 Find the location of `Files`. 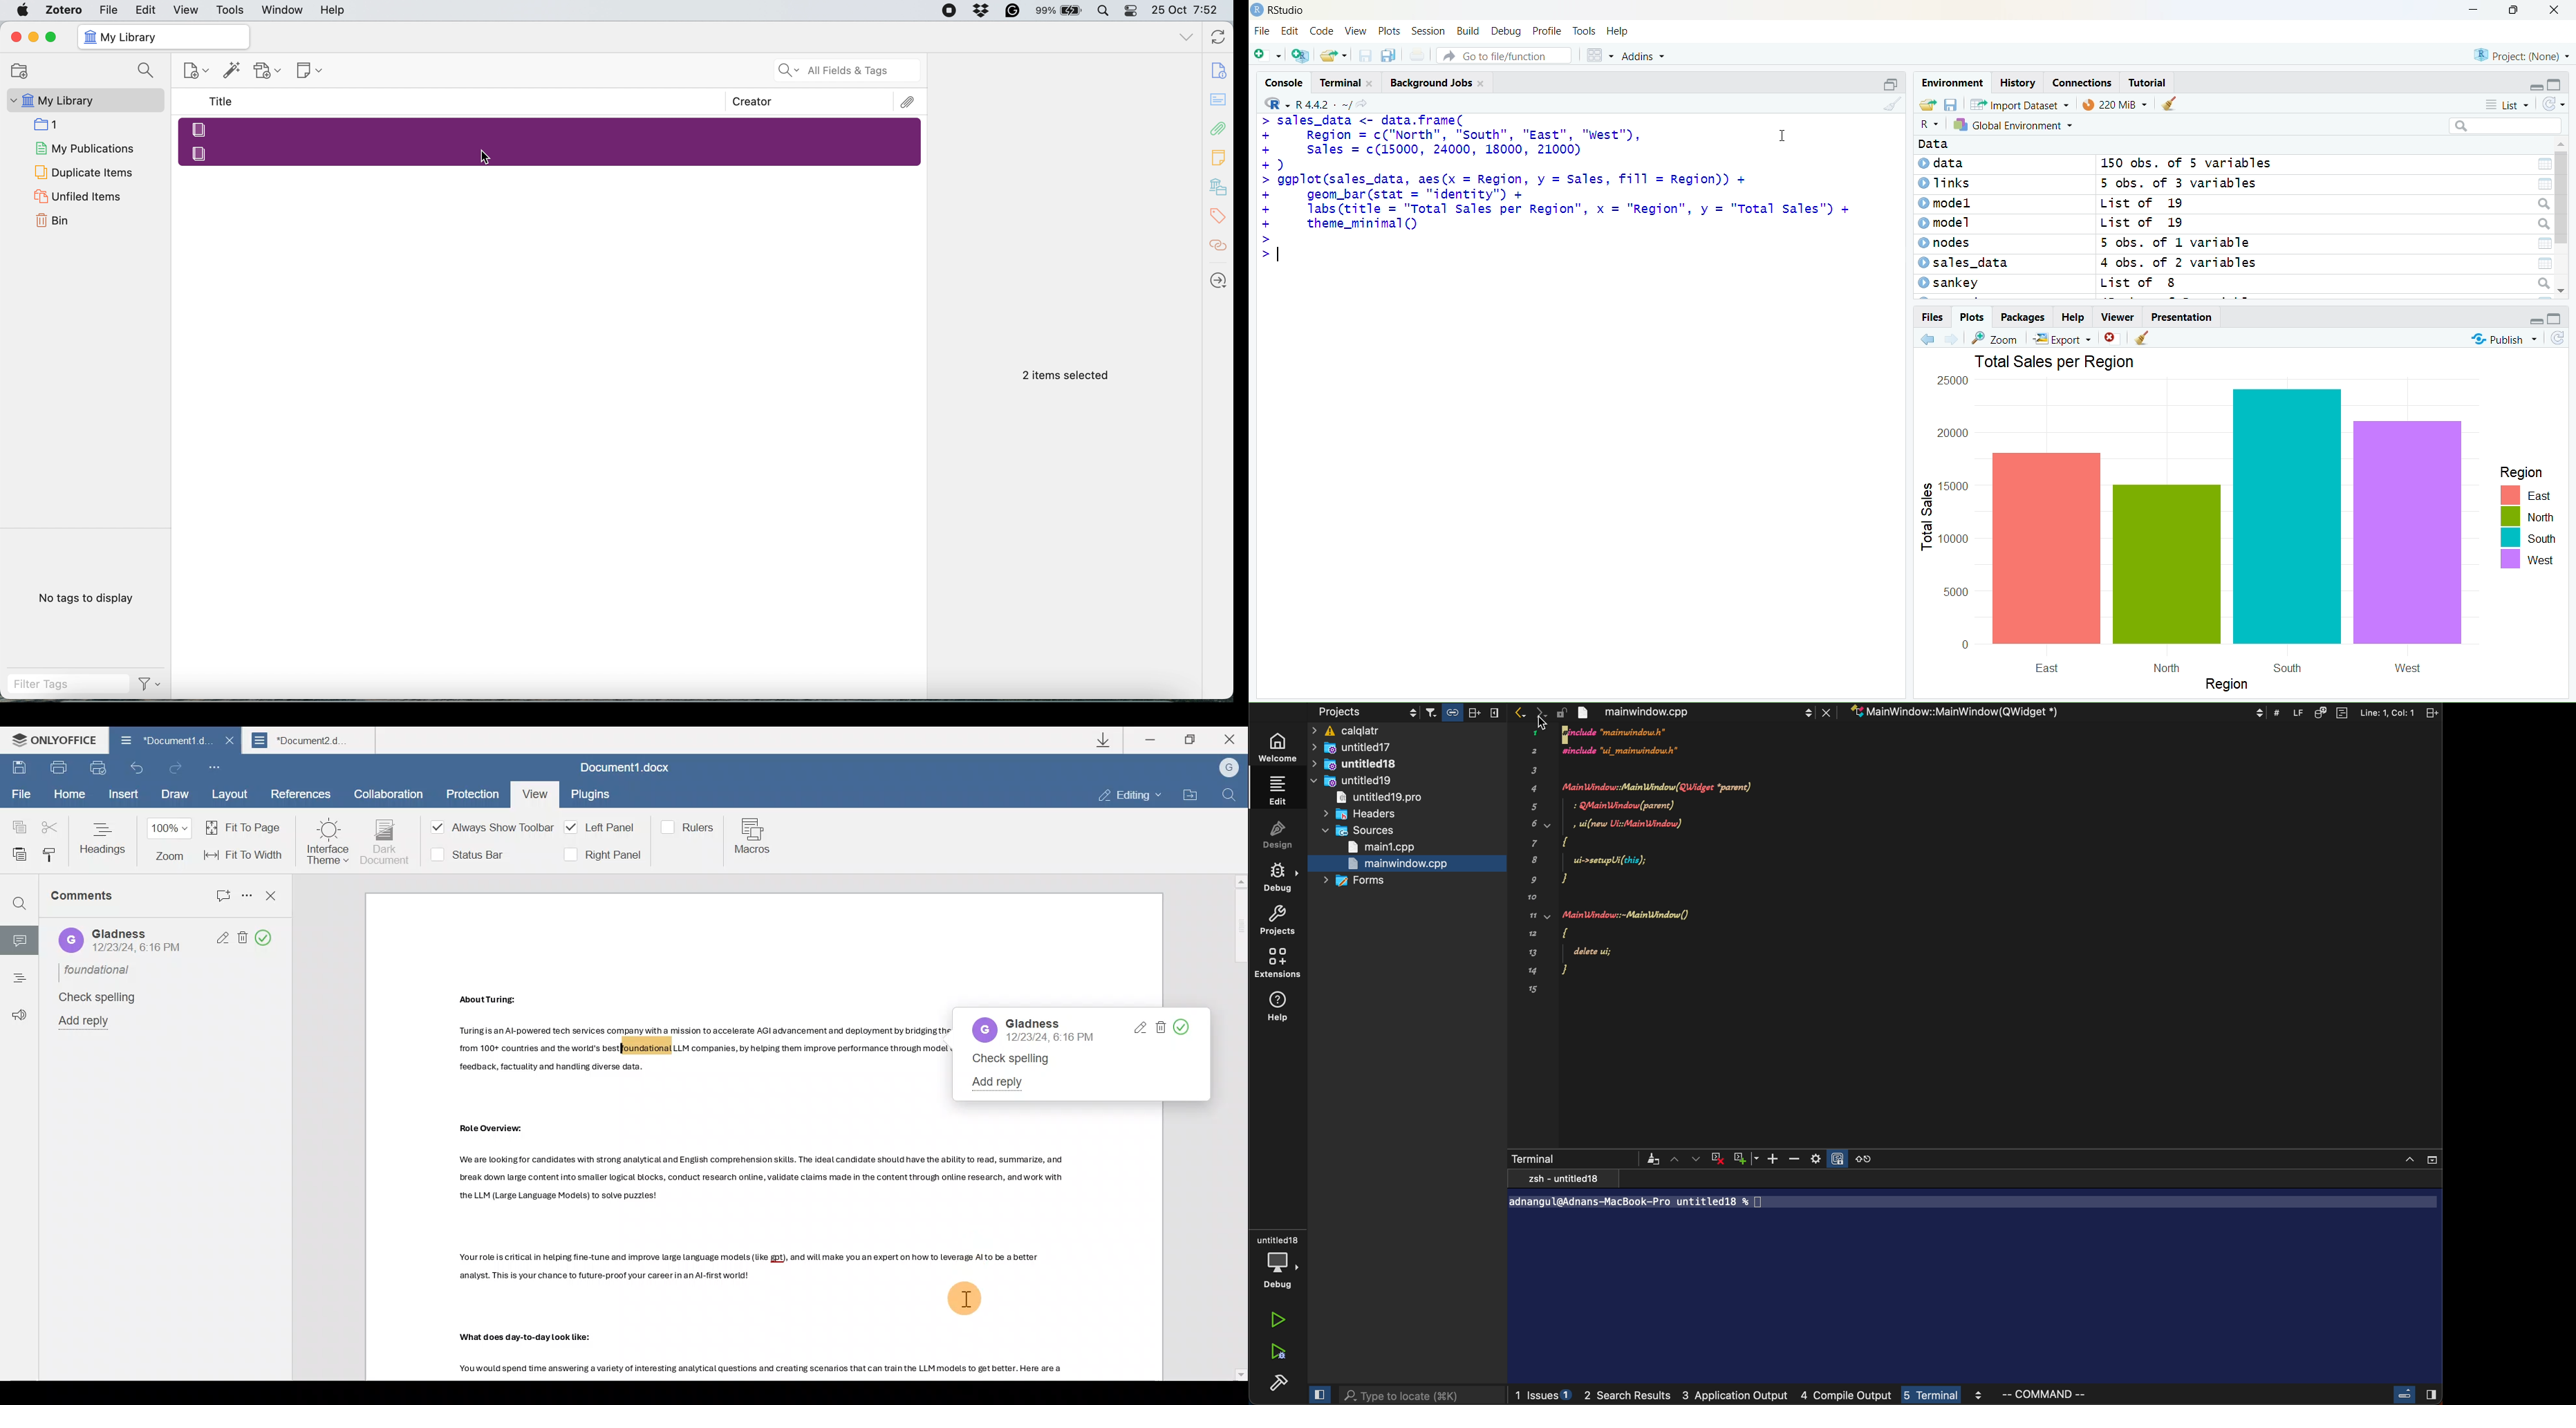

Files is located at coordinates (1932, 319).